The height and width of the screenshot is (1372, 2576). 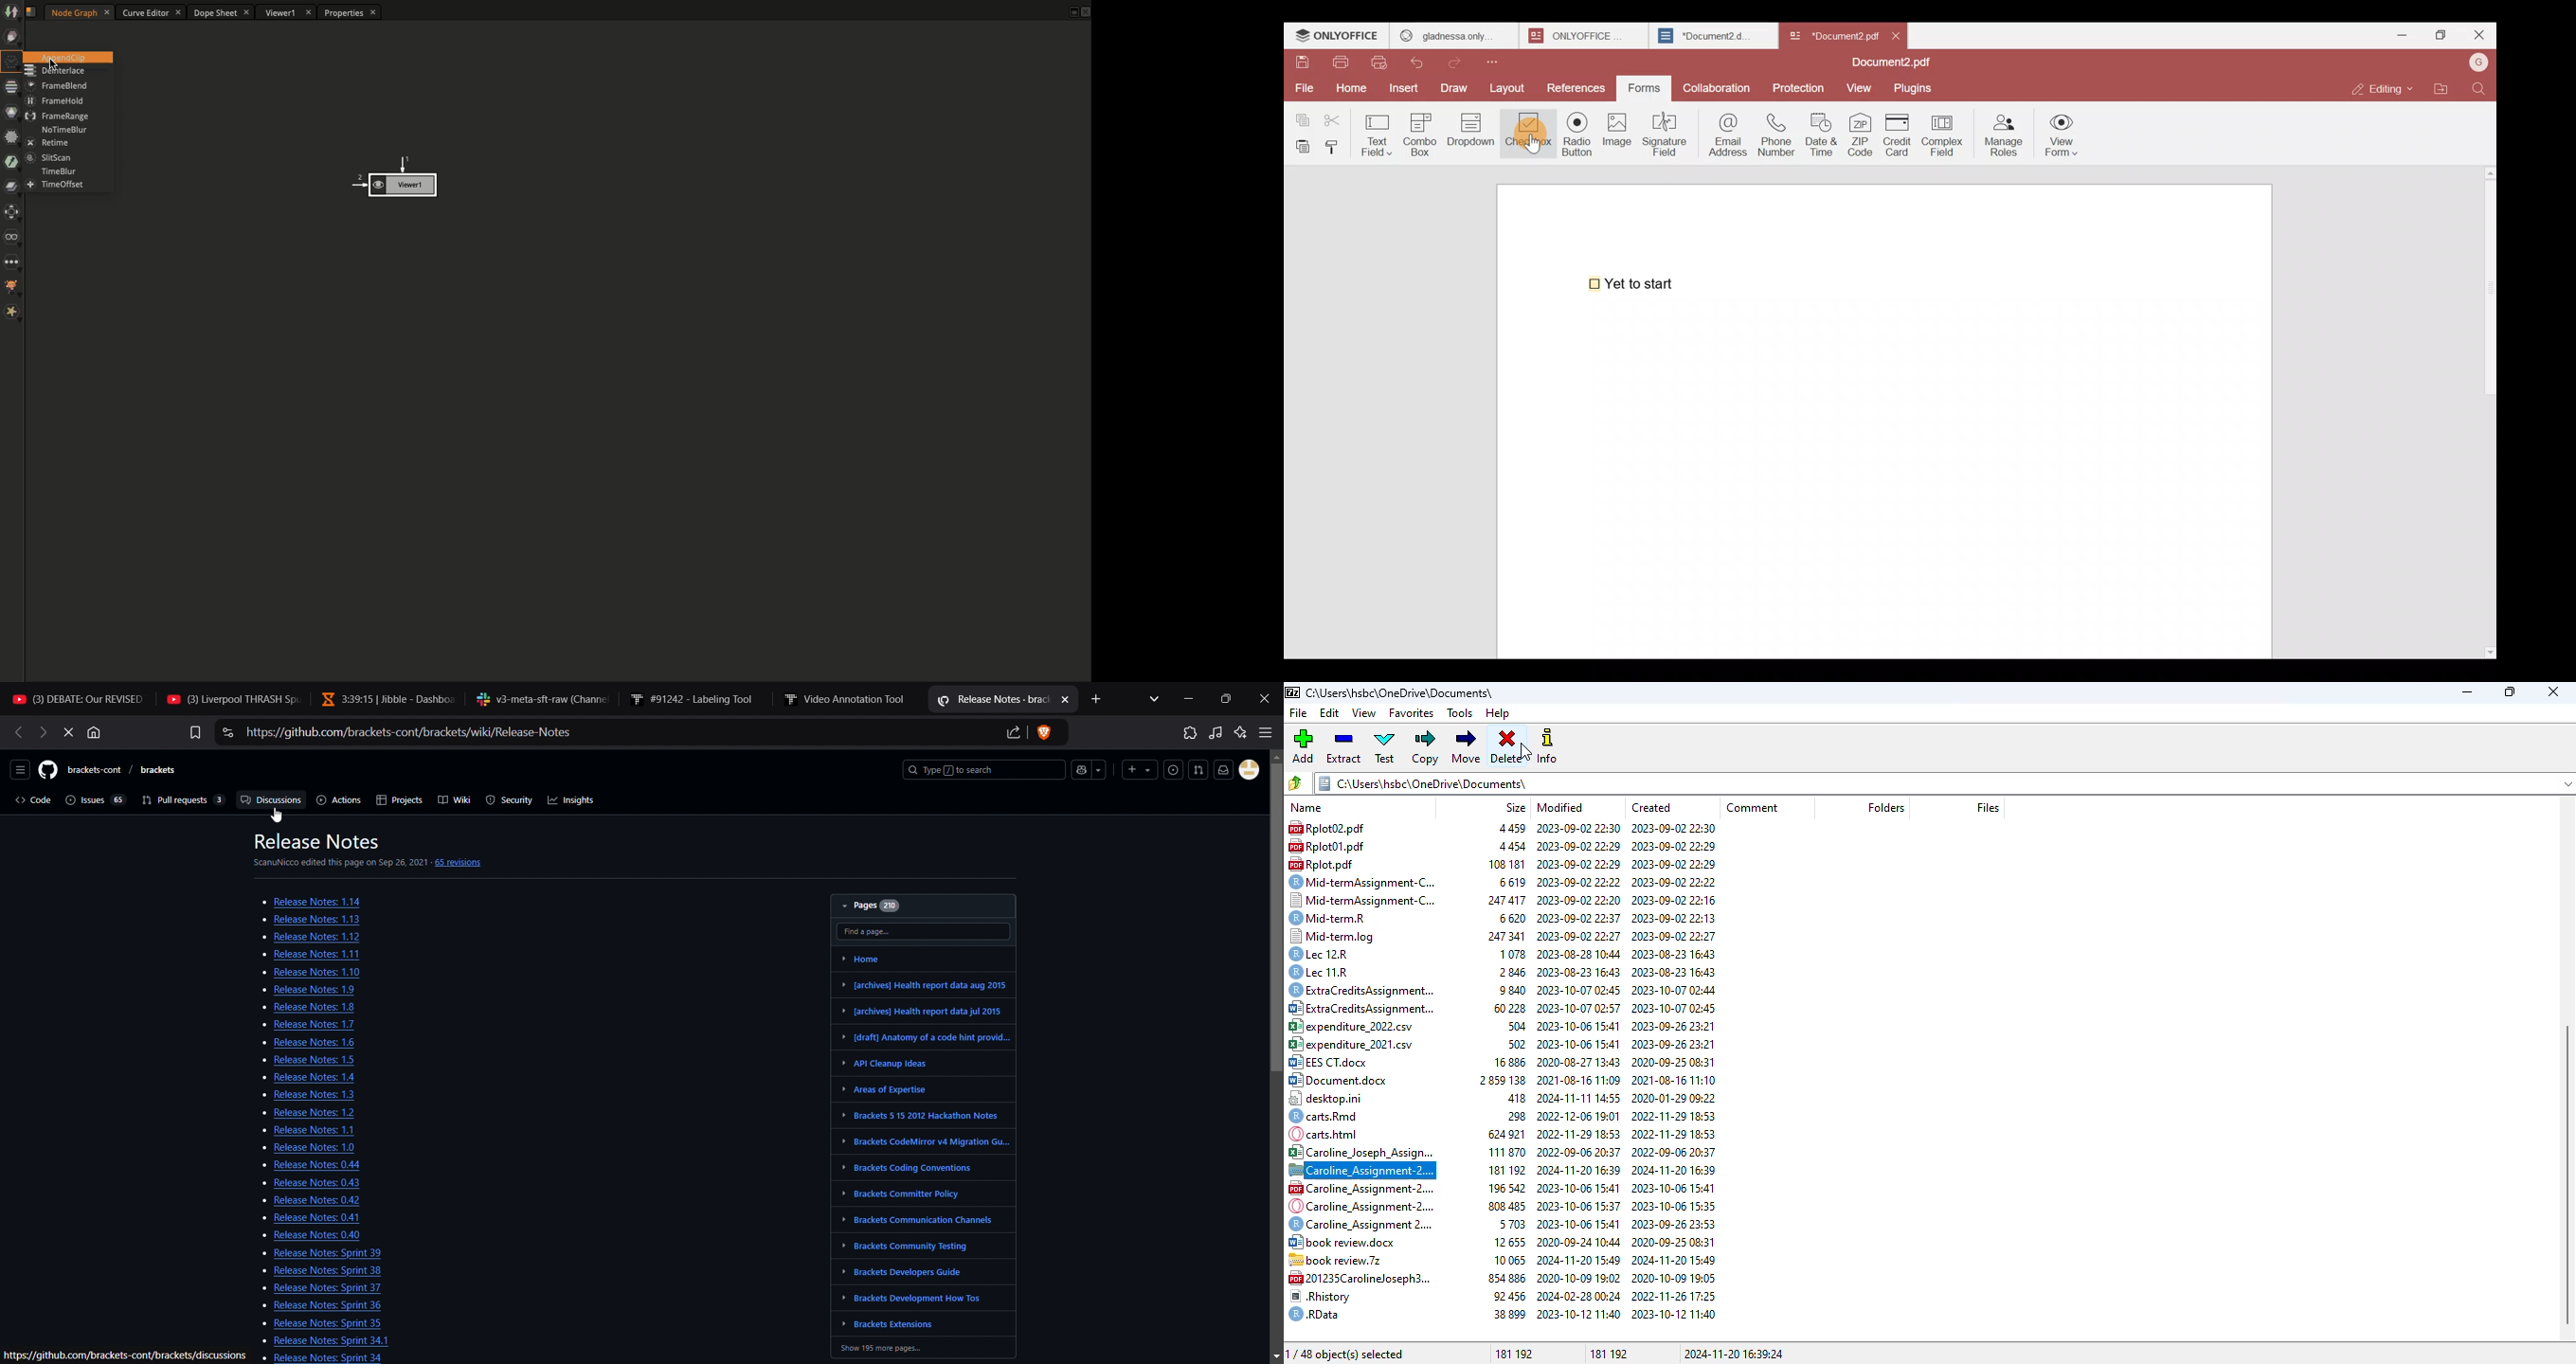 I want to click on Editing mode, so click(x=2380, y=89).